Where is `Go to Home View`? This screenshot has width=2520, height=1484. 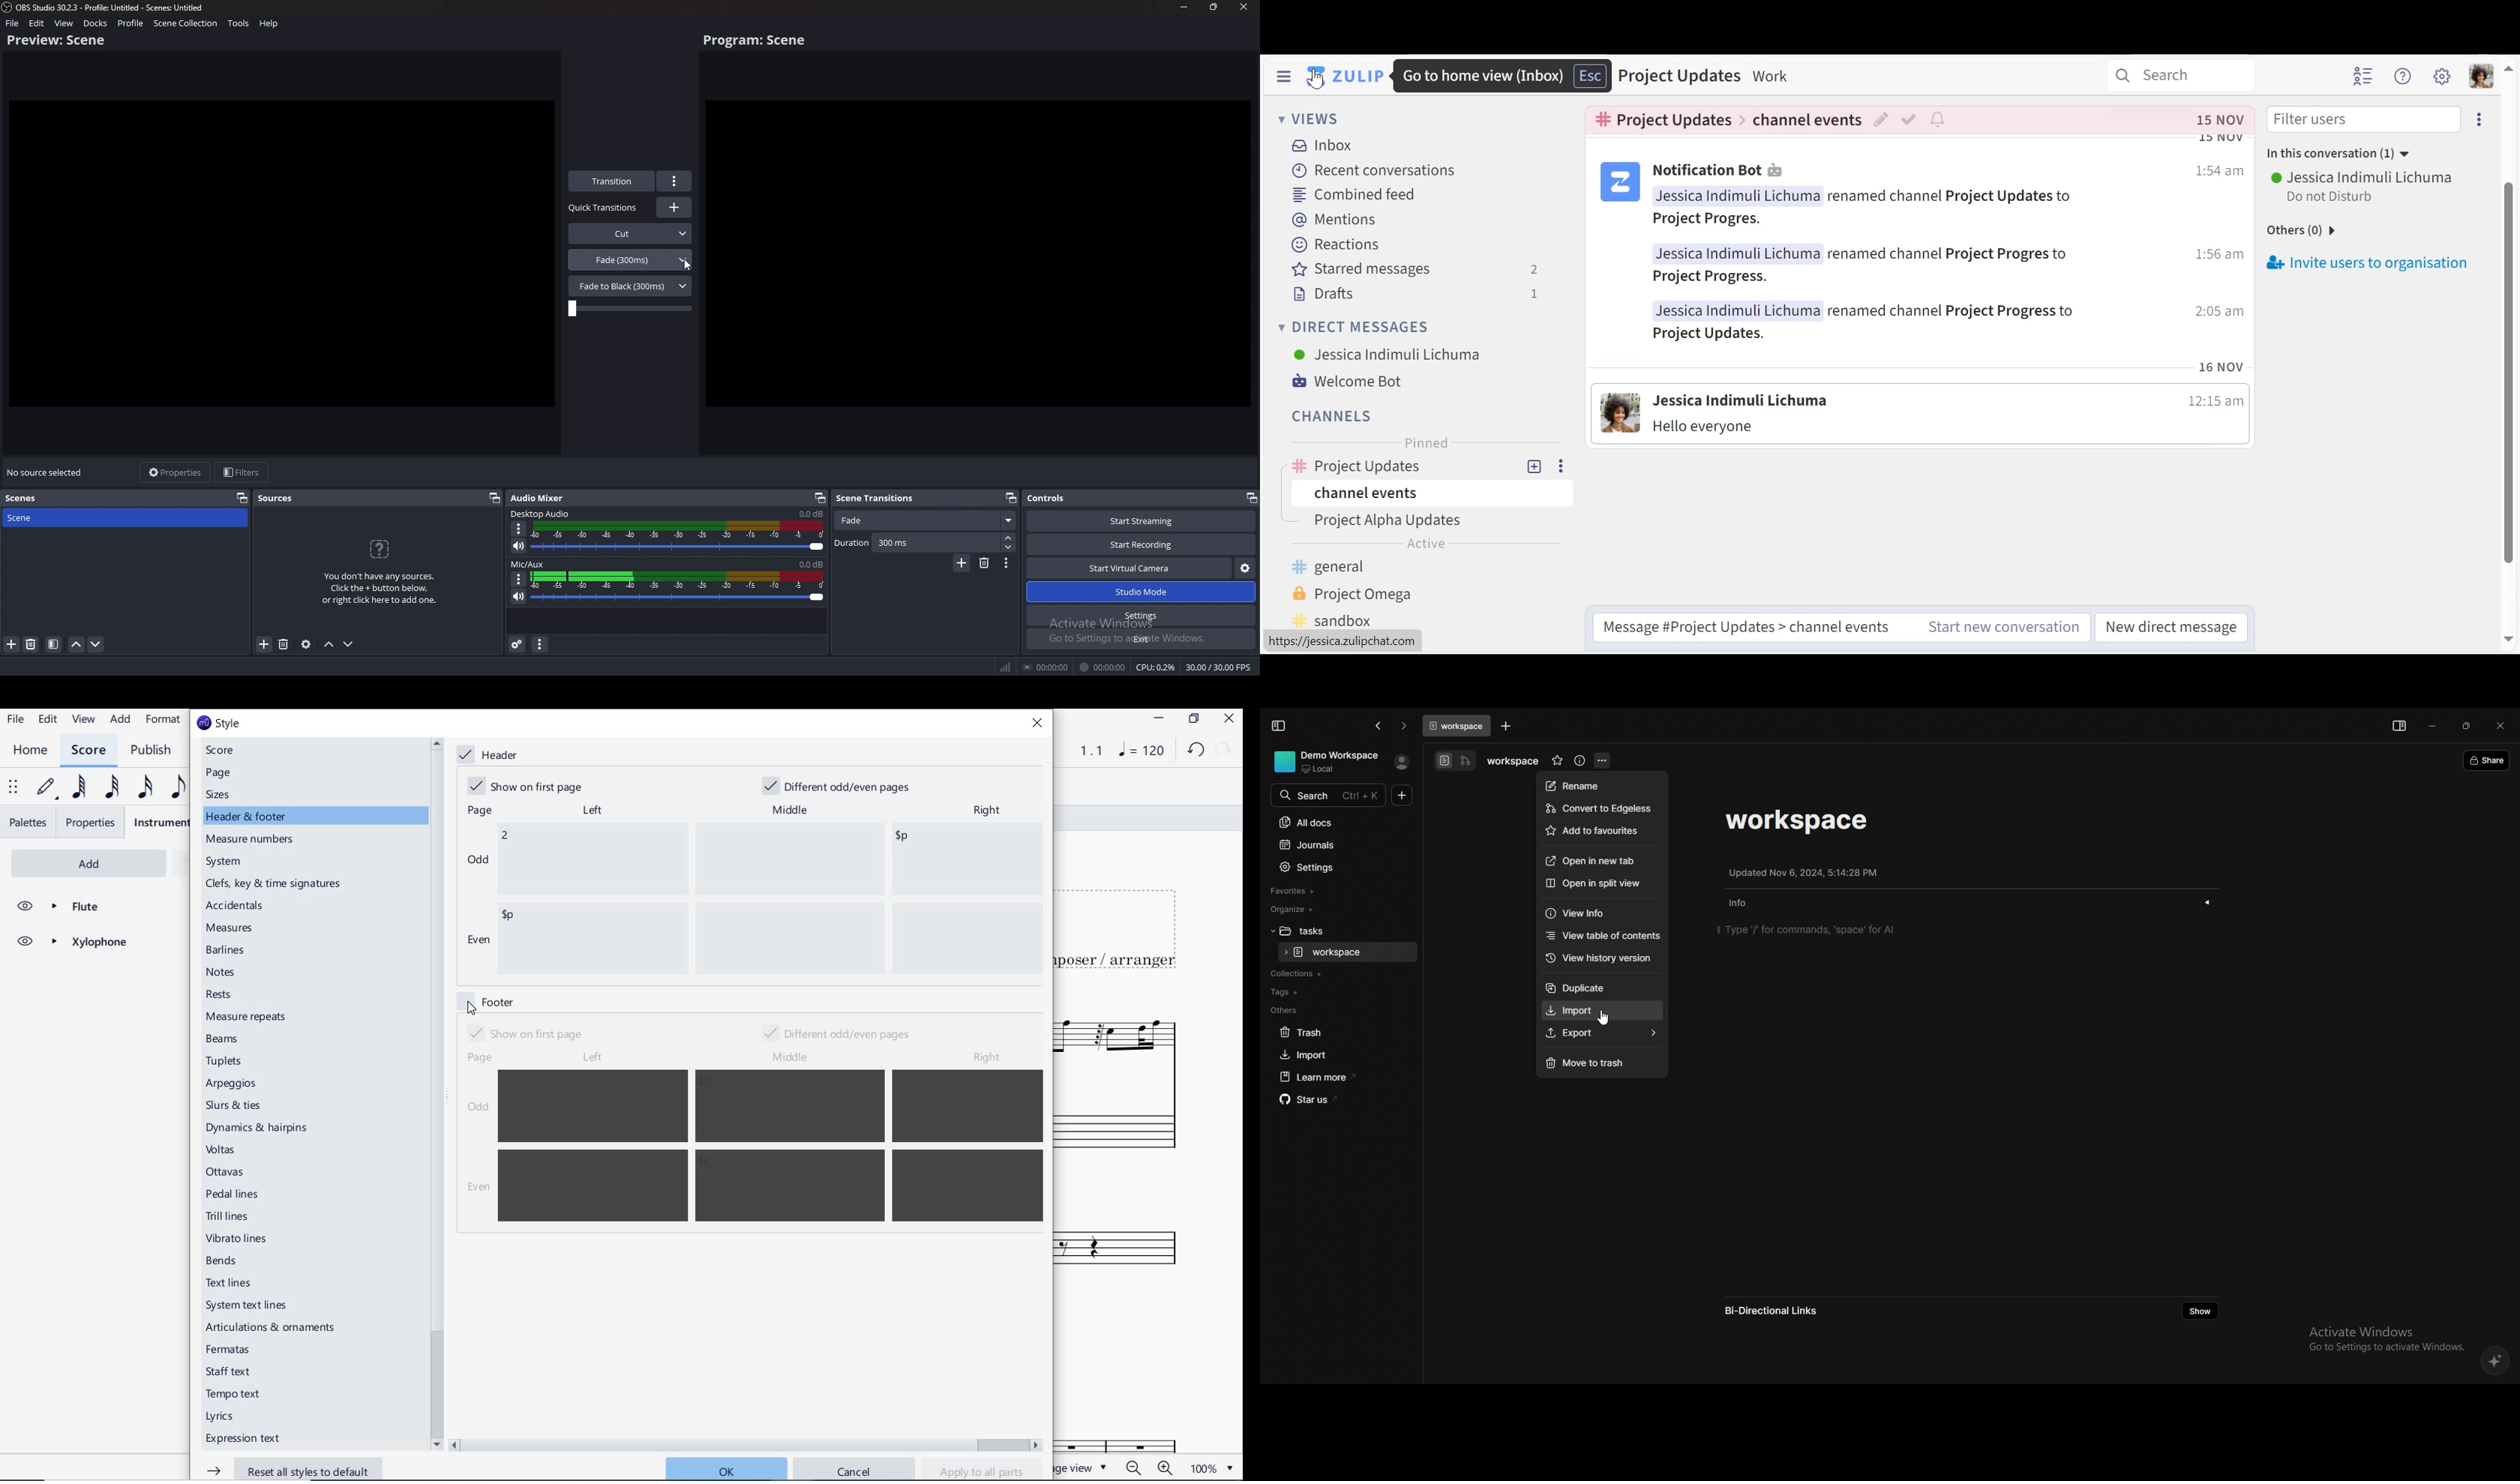 Go to Home View is located at coordinates (1346, 75).